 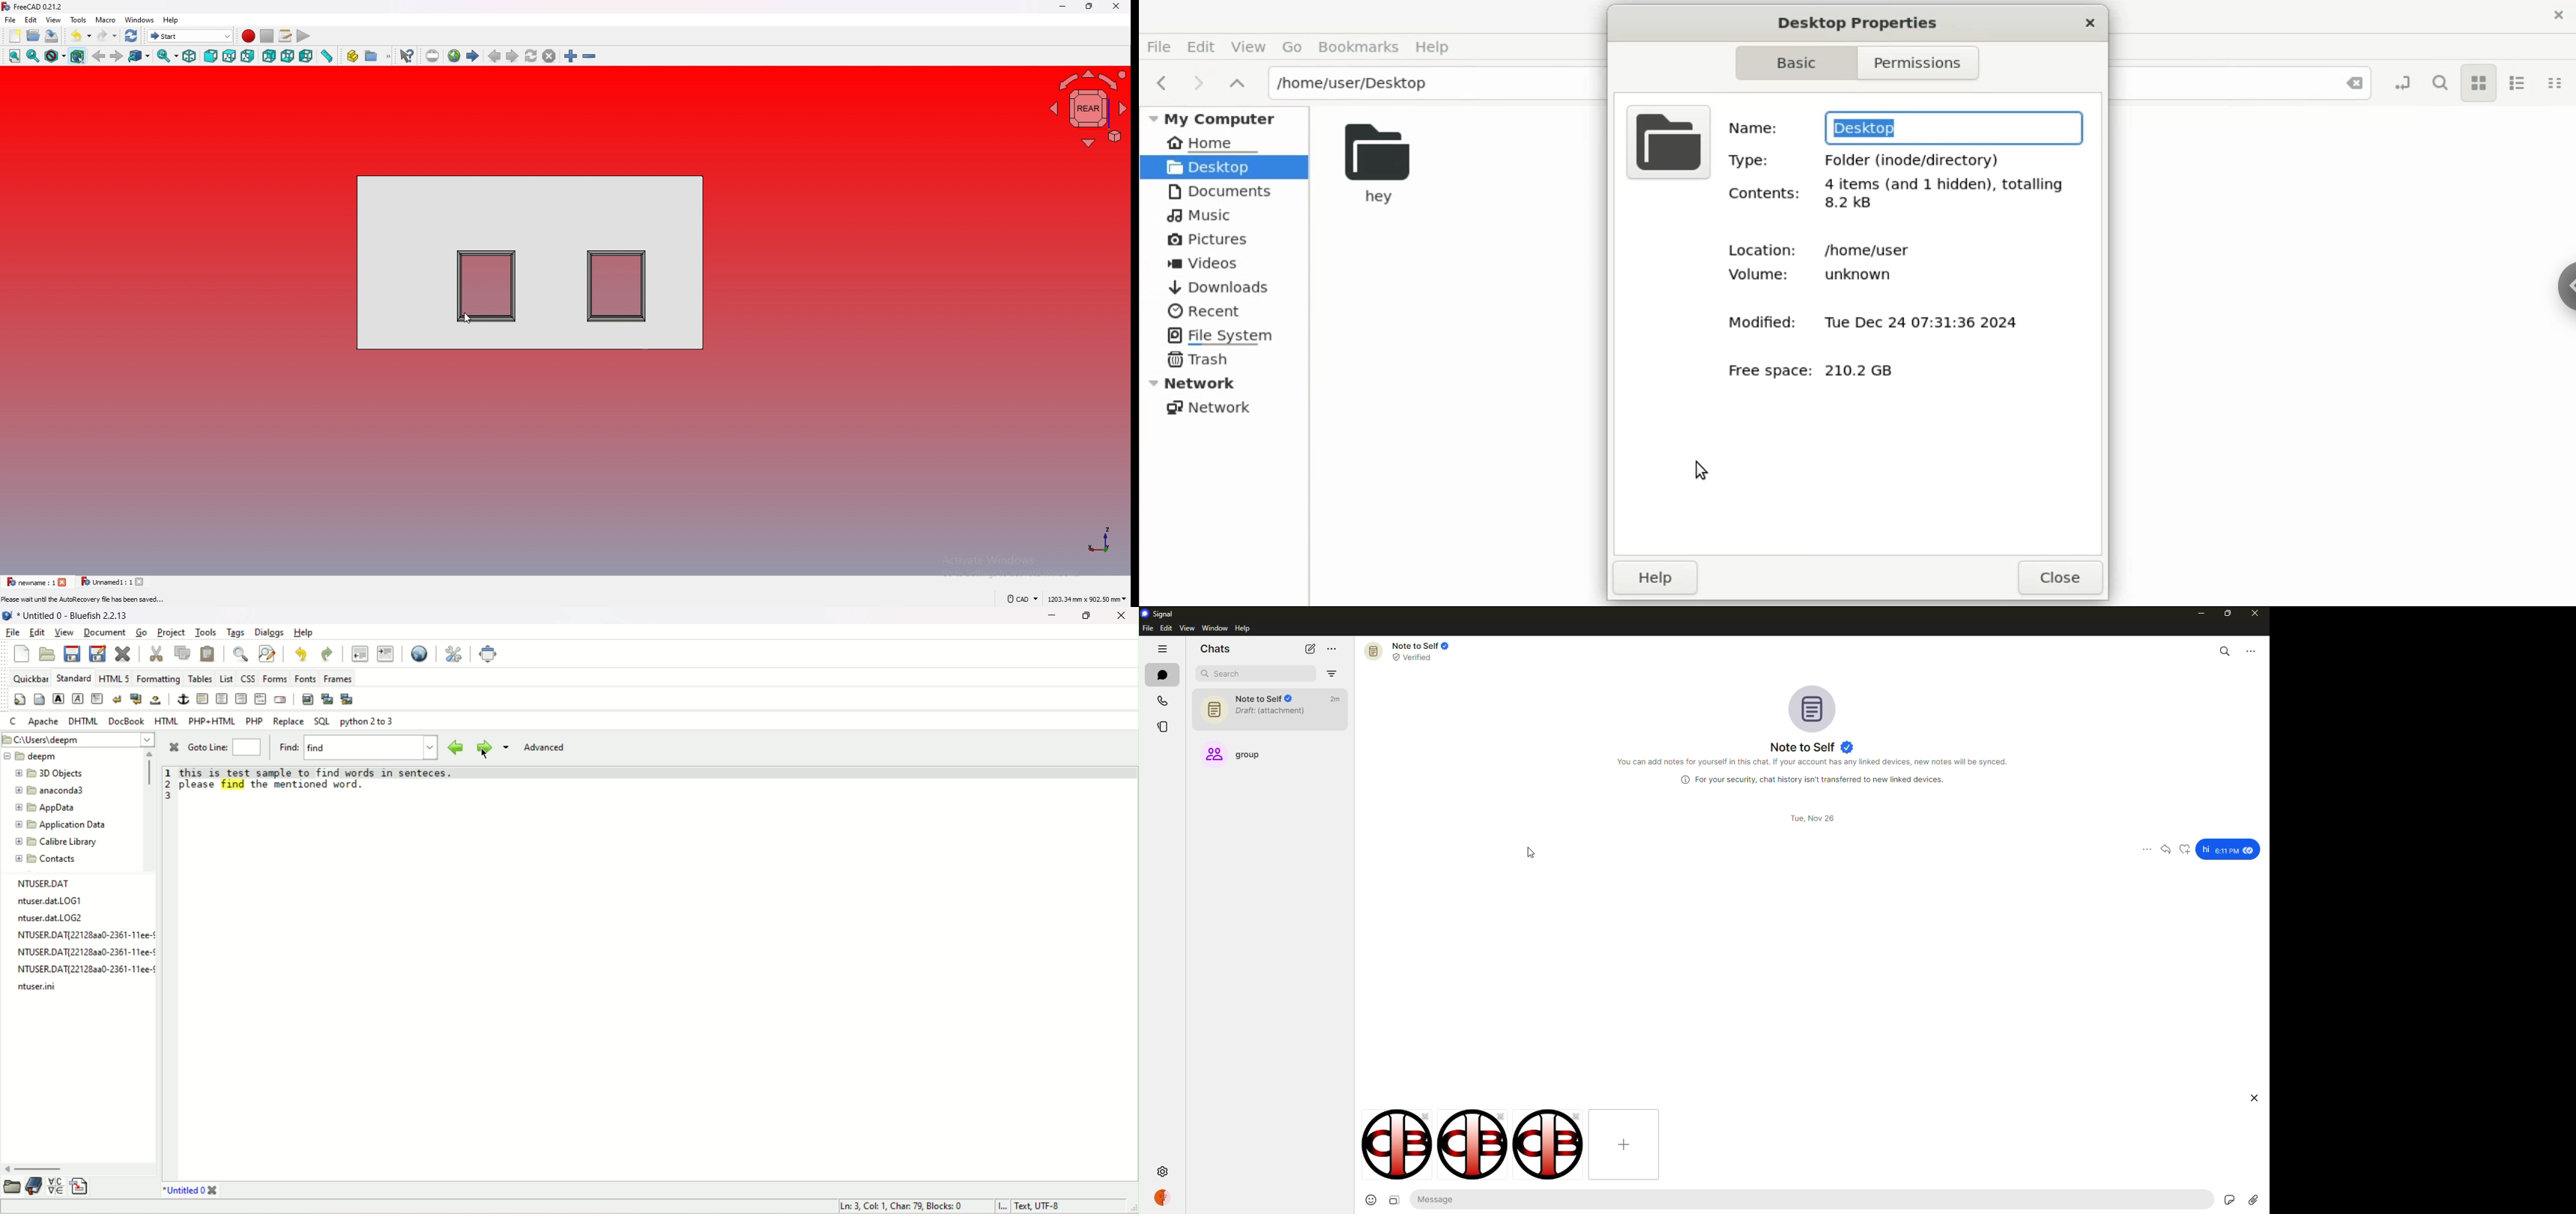 I want to click on profile, so click(x=1162, y=1197).